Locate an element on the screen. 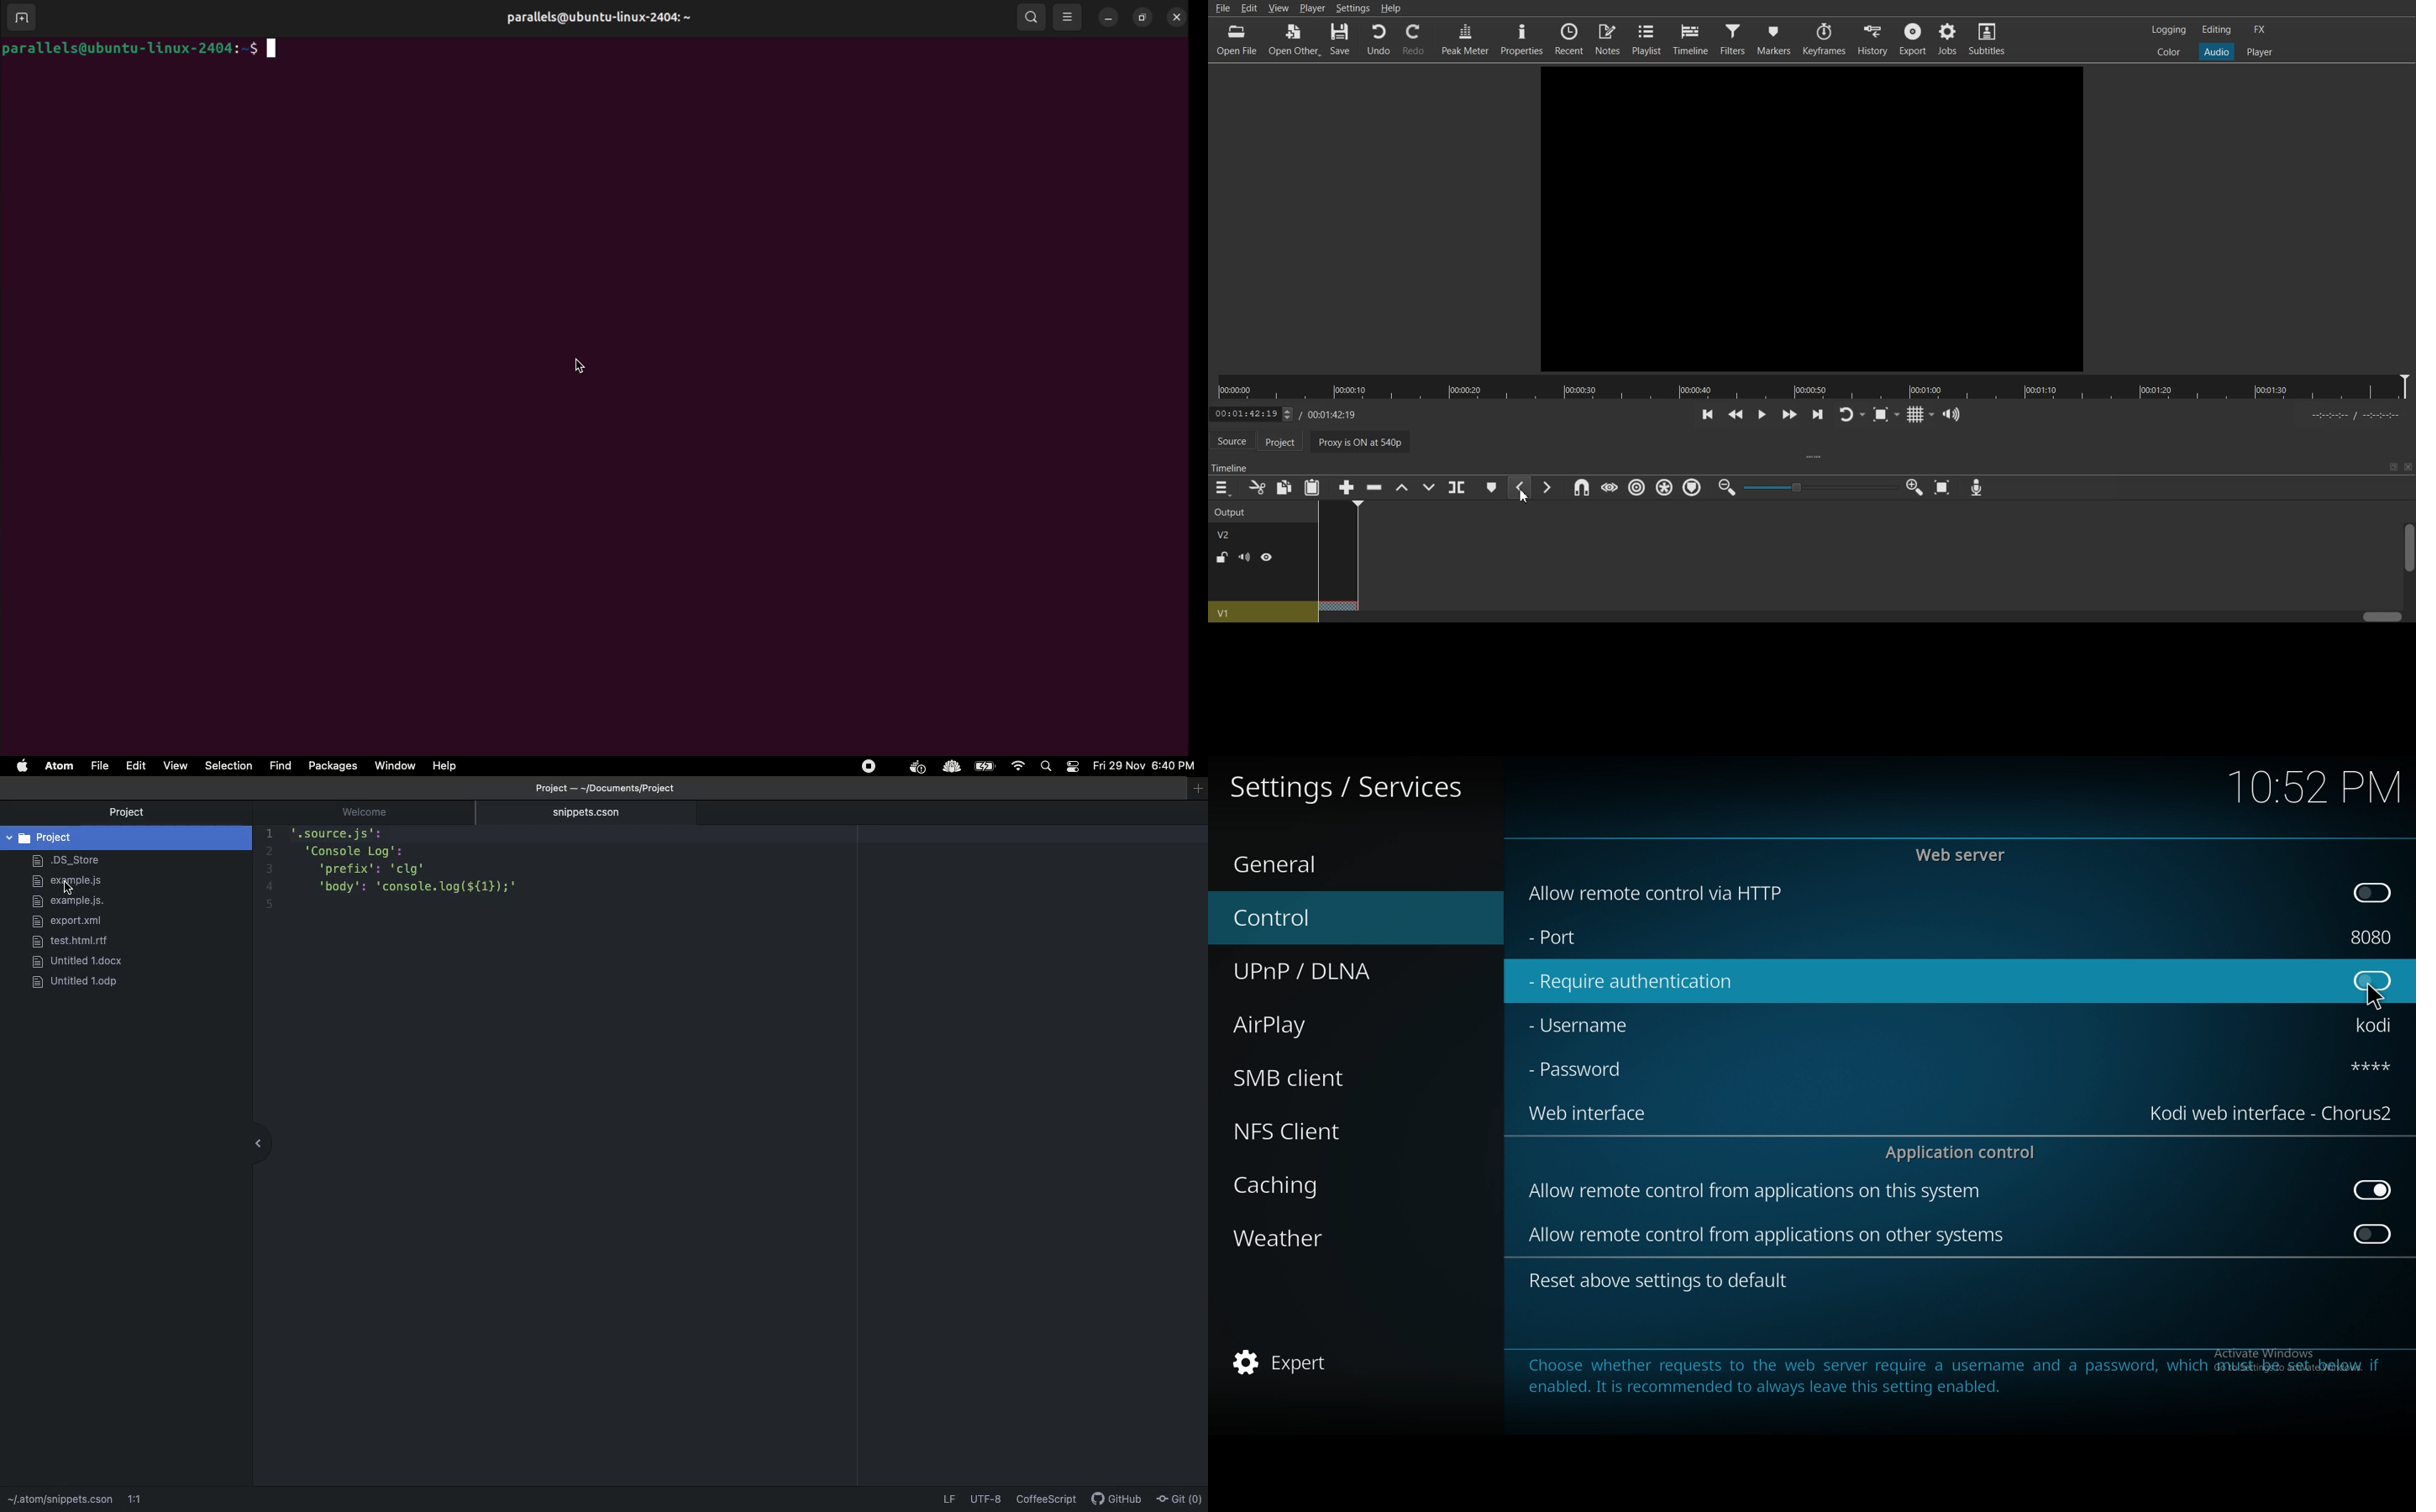  web interface is located at coordinates (1596, 1116).